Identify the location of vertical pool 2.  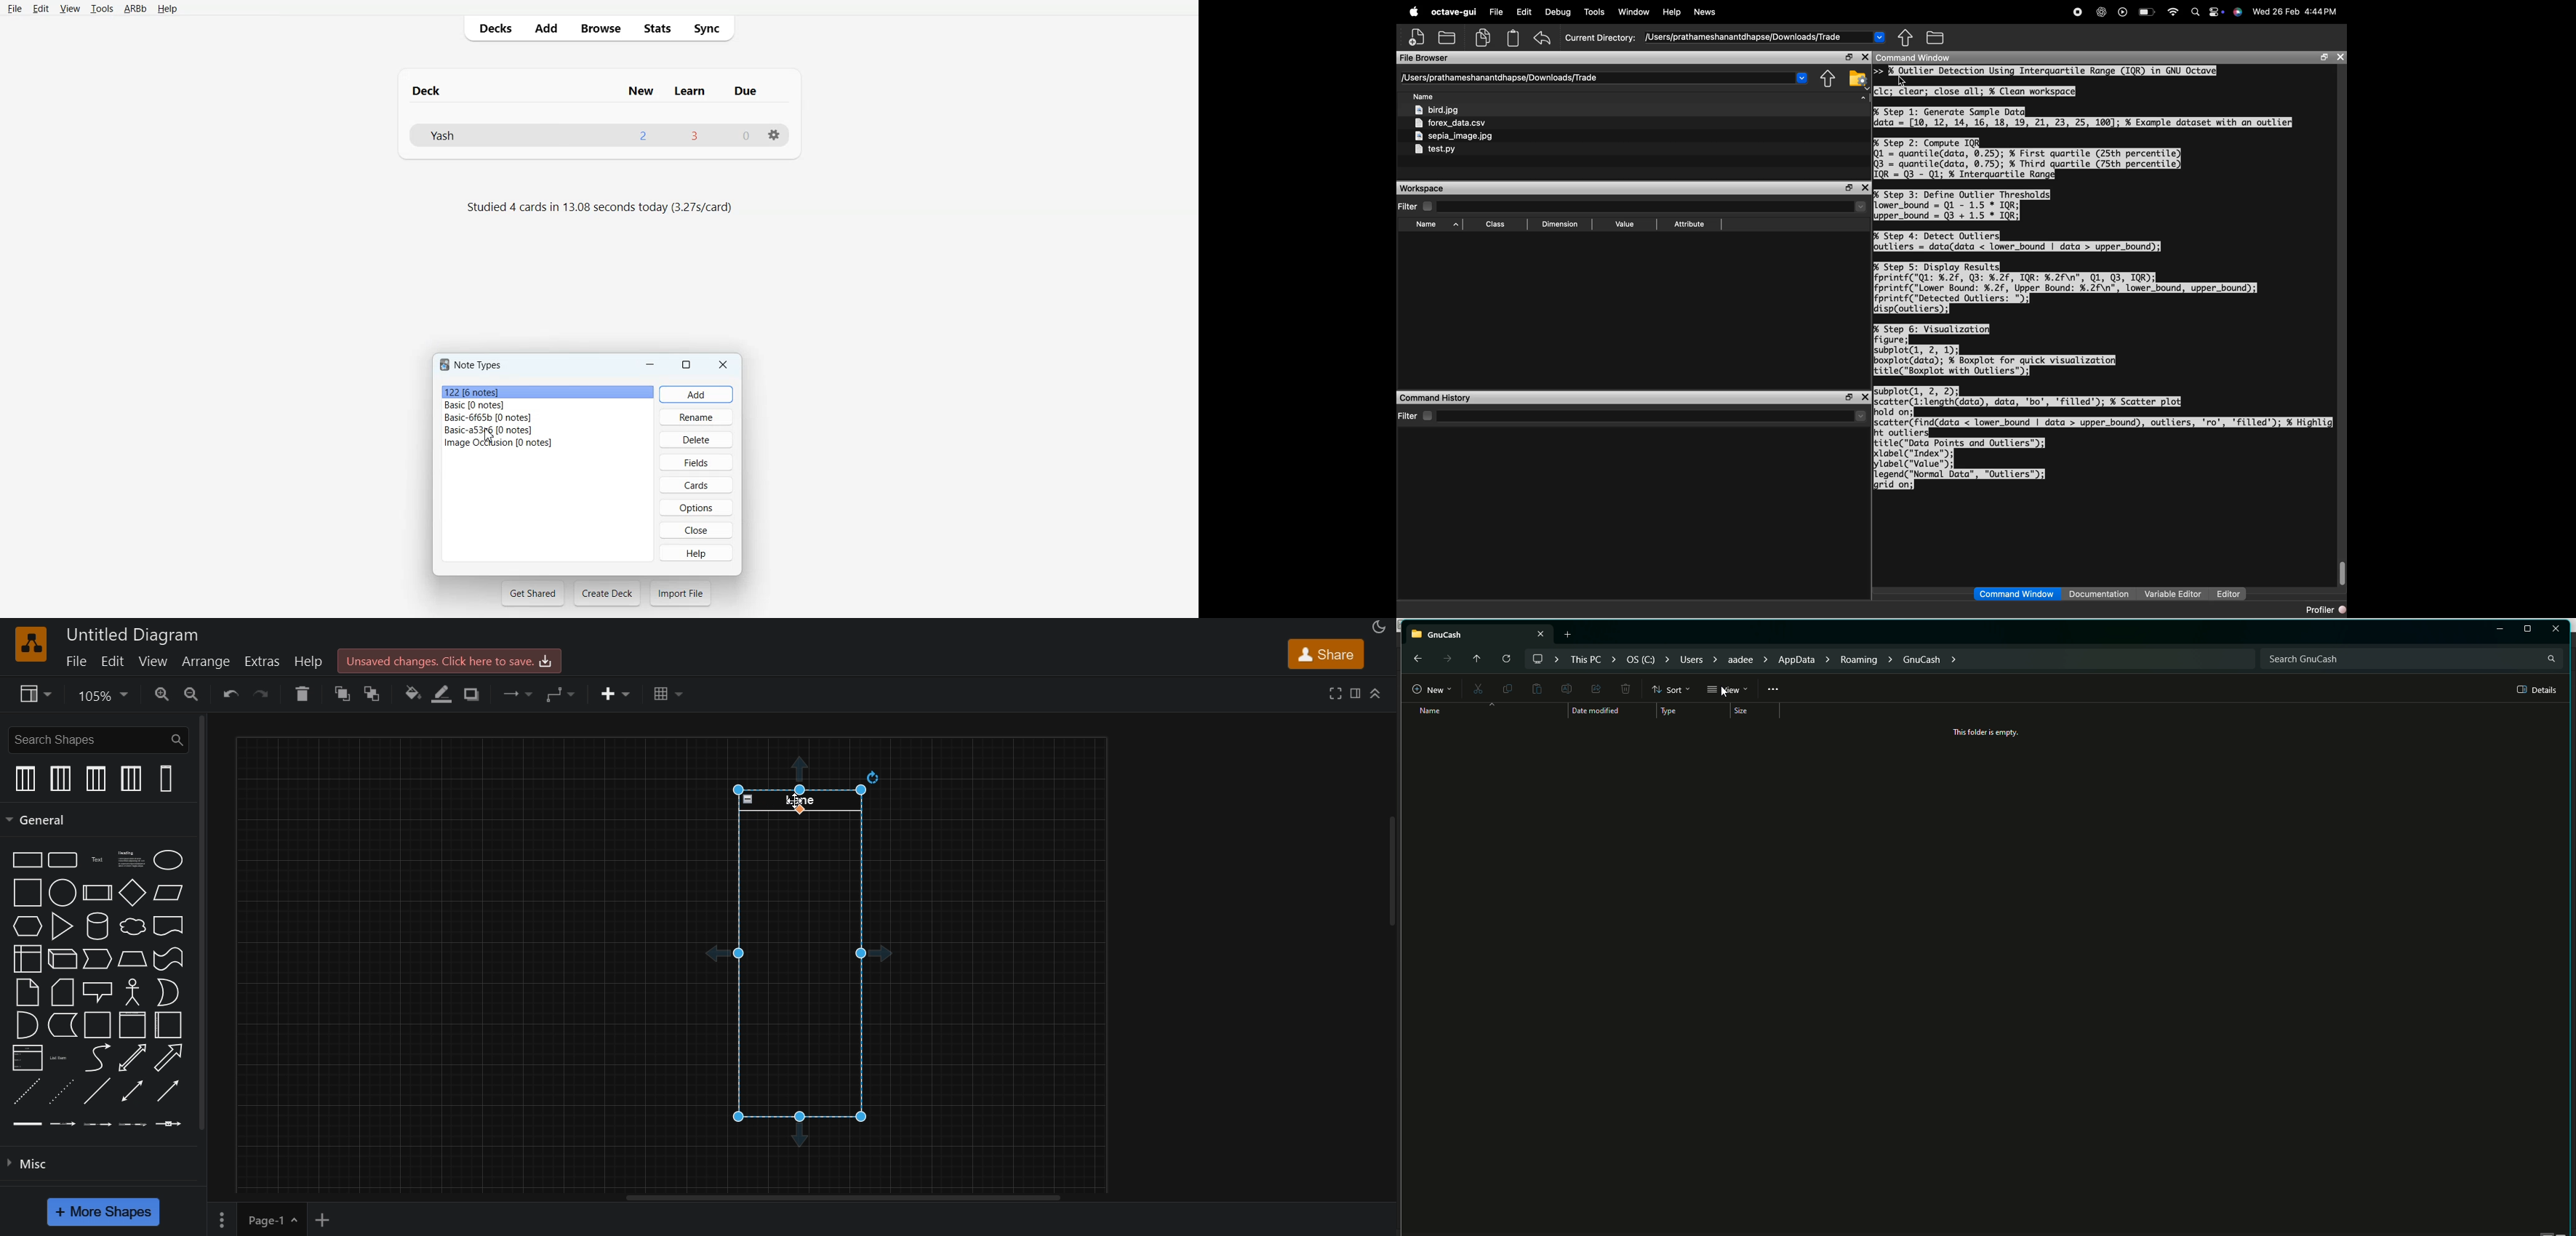
(61, 780).